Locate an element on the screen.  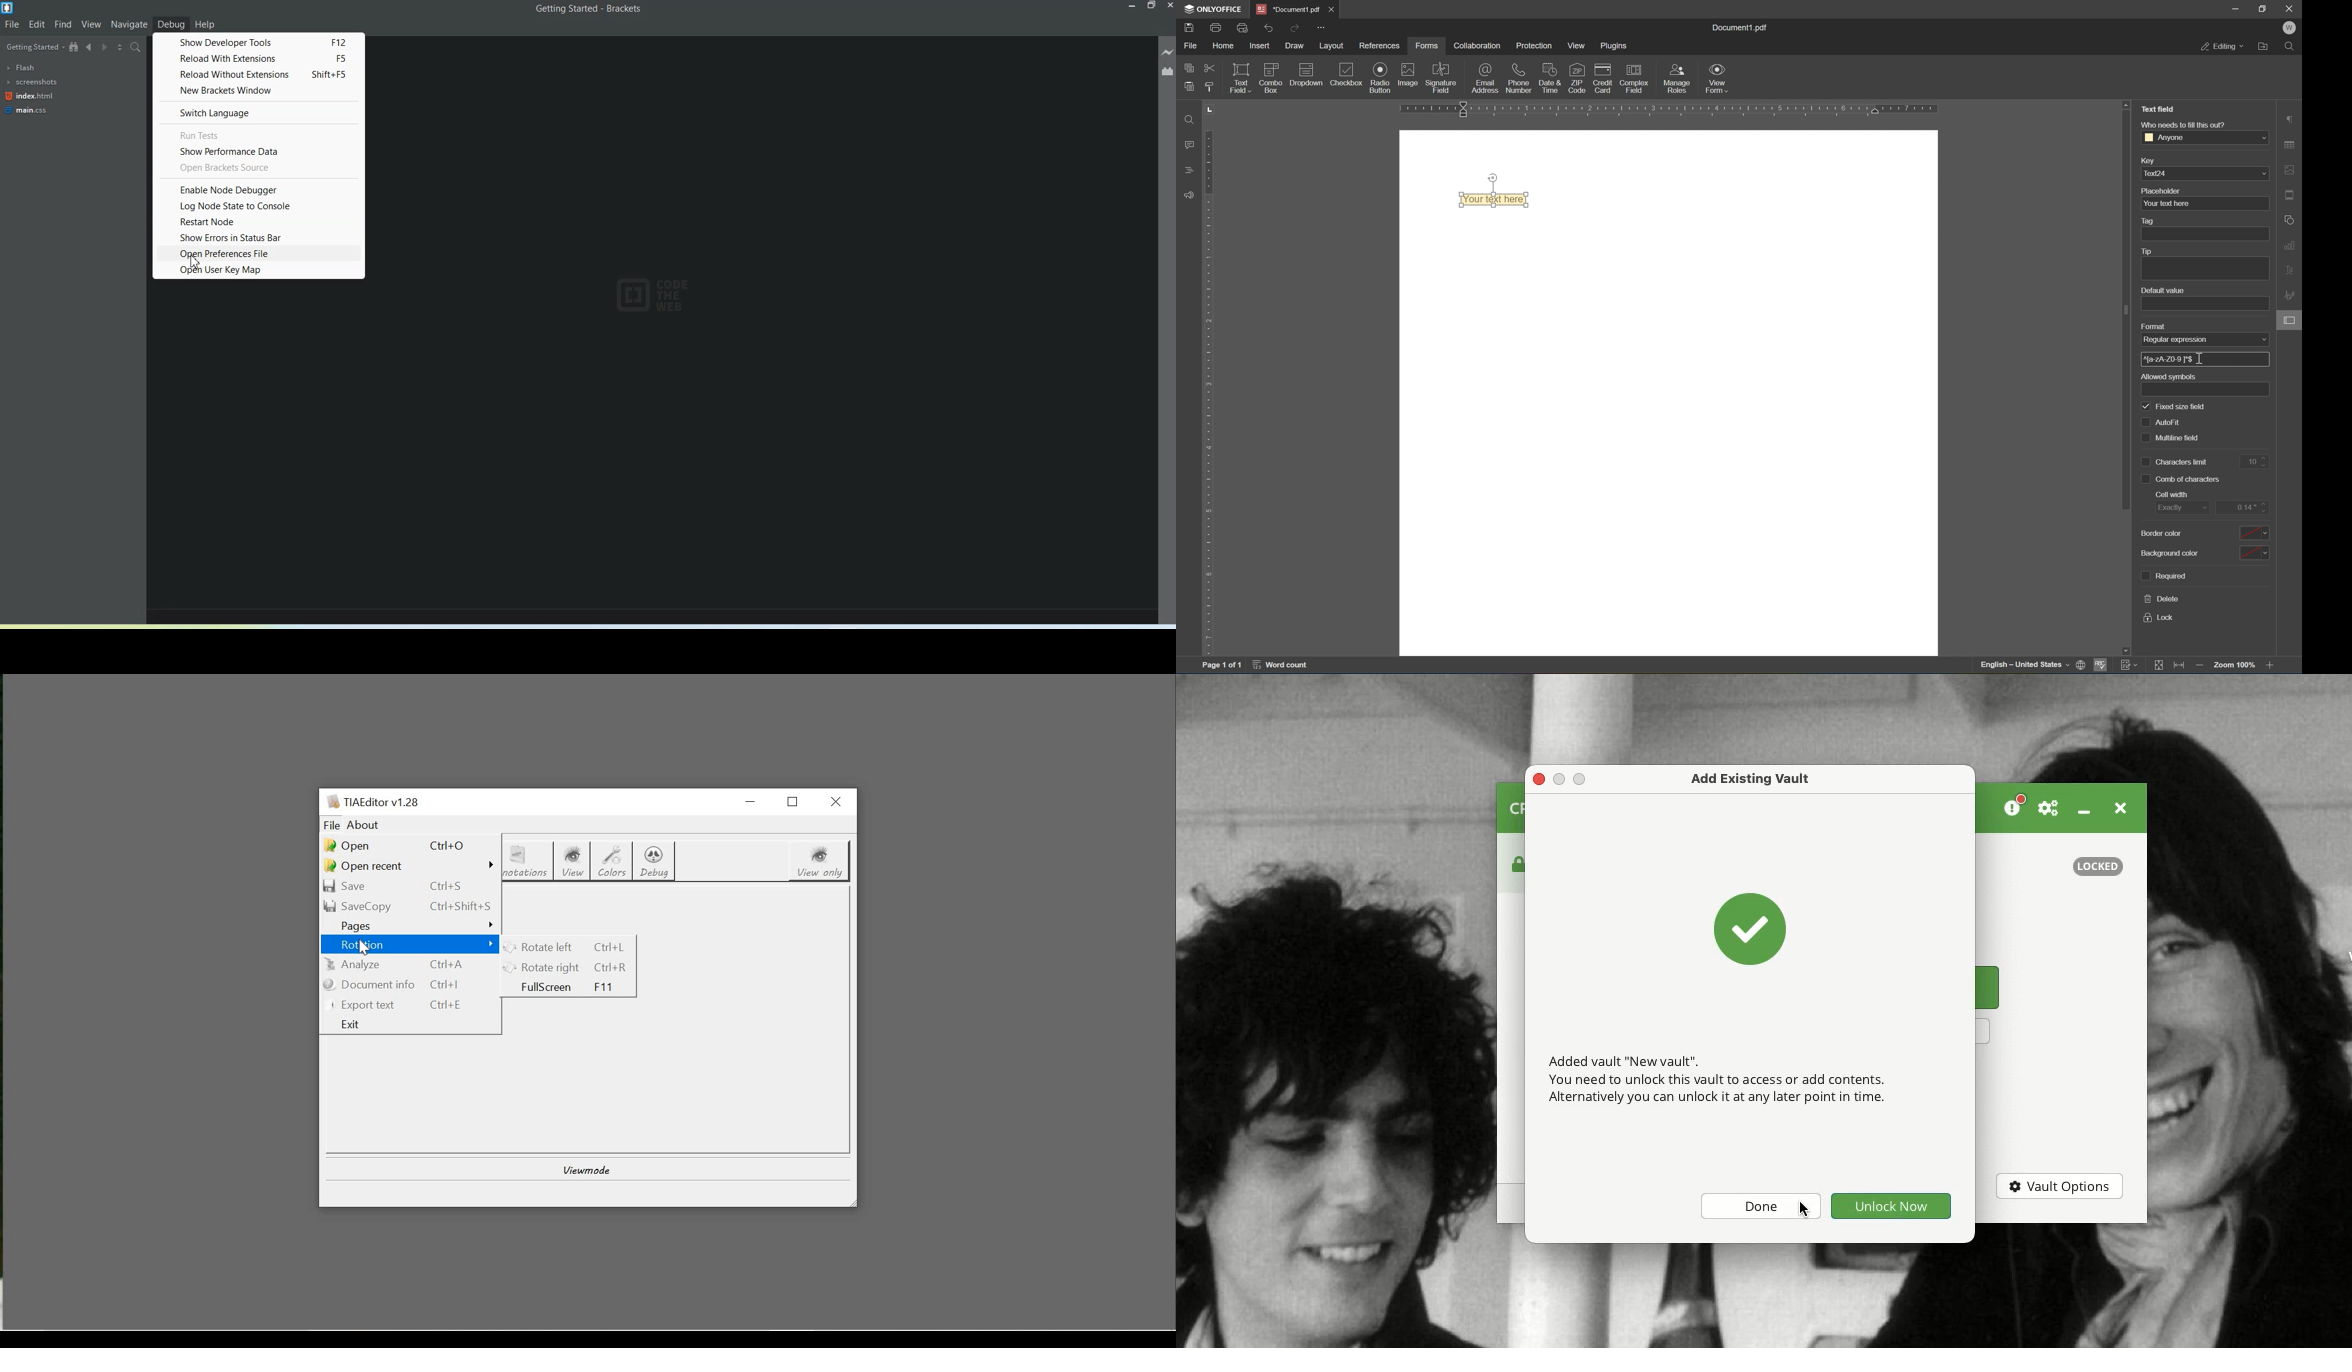
Close is located at coordinates (1169, 7).